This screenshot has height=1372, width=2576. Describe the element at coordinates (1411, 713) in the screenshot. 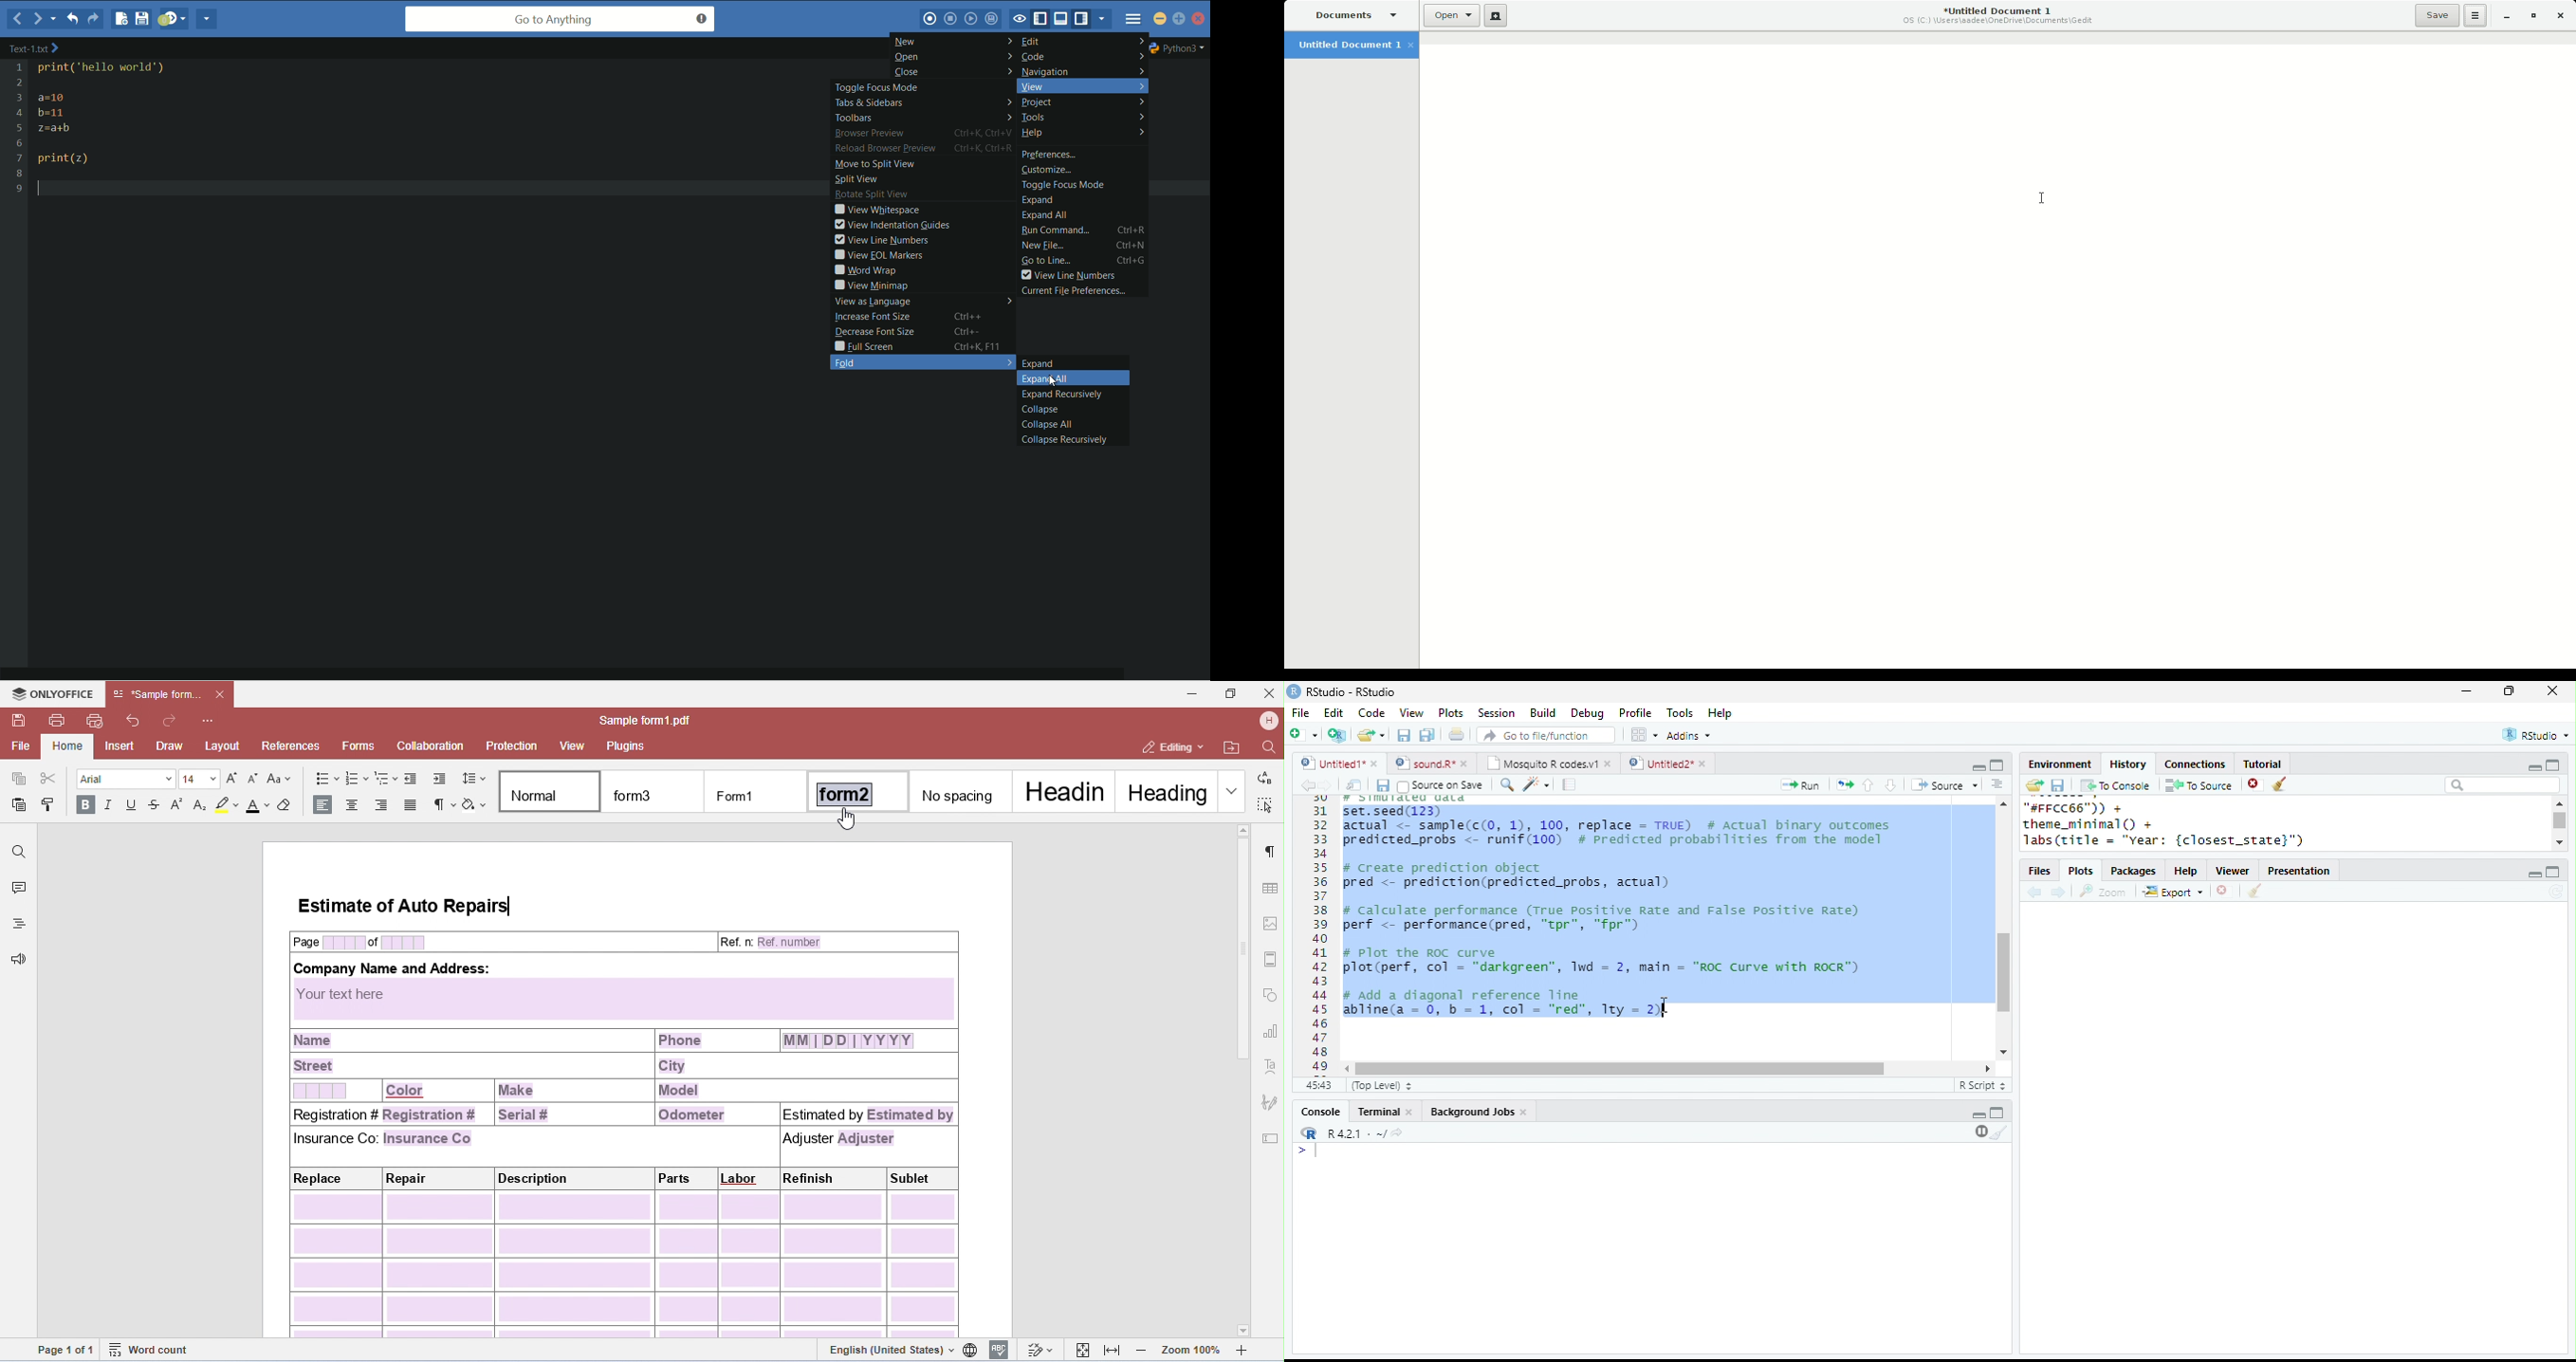

I see `View` at that location.